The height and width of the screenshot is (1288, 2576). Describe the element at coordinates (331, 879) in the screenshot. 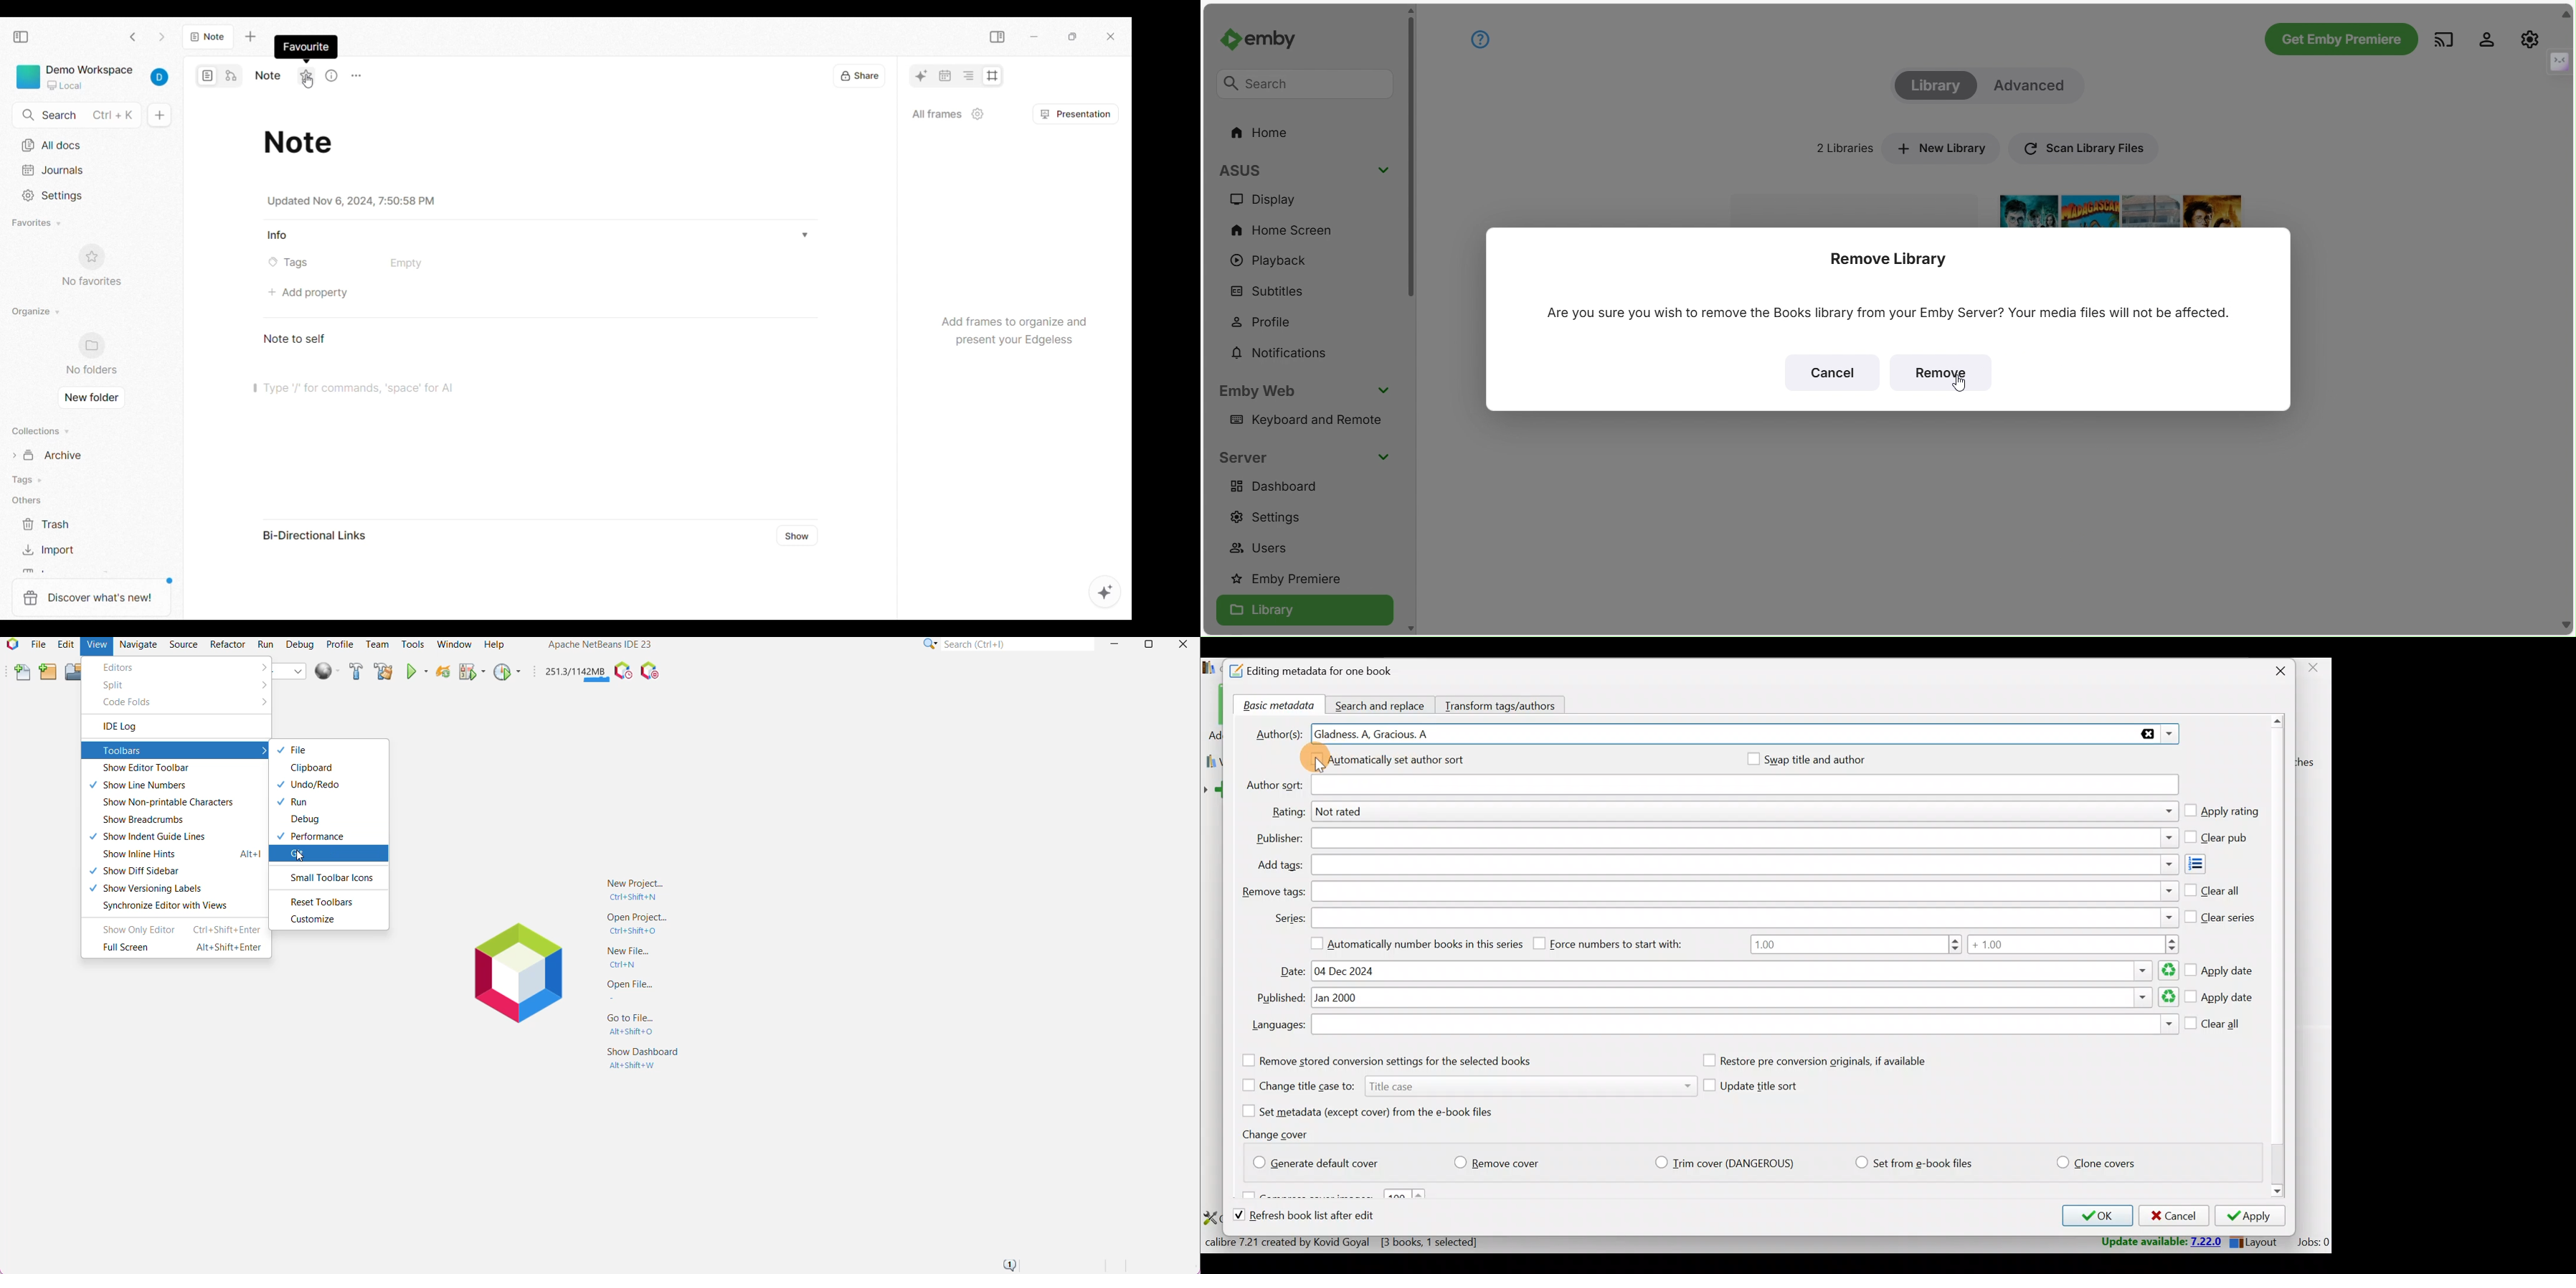

I see `Small Toolbar Icons` at that location.